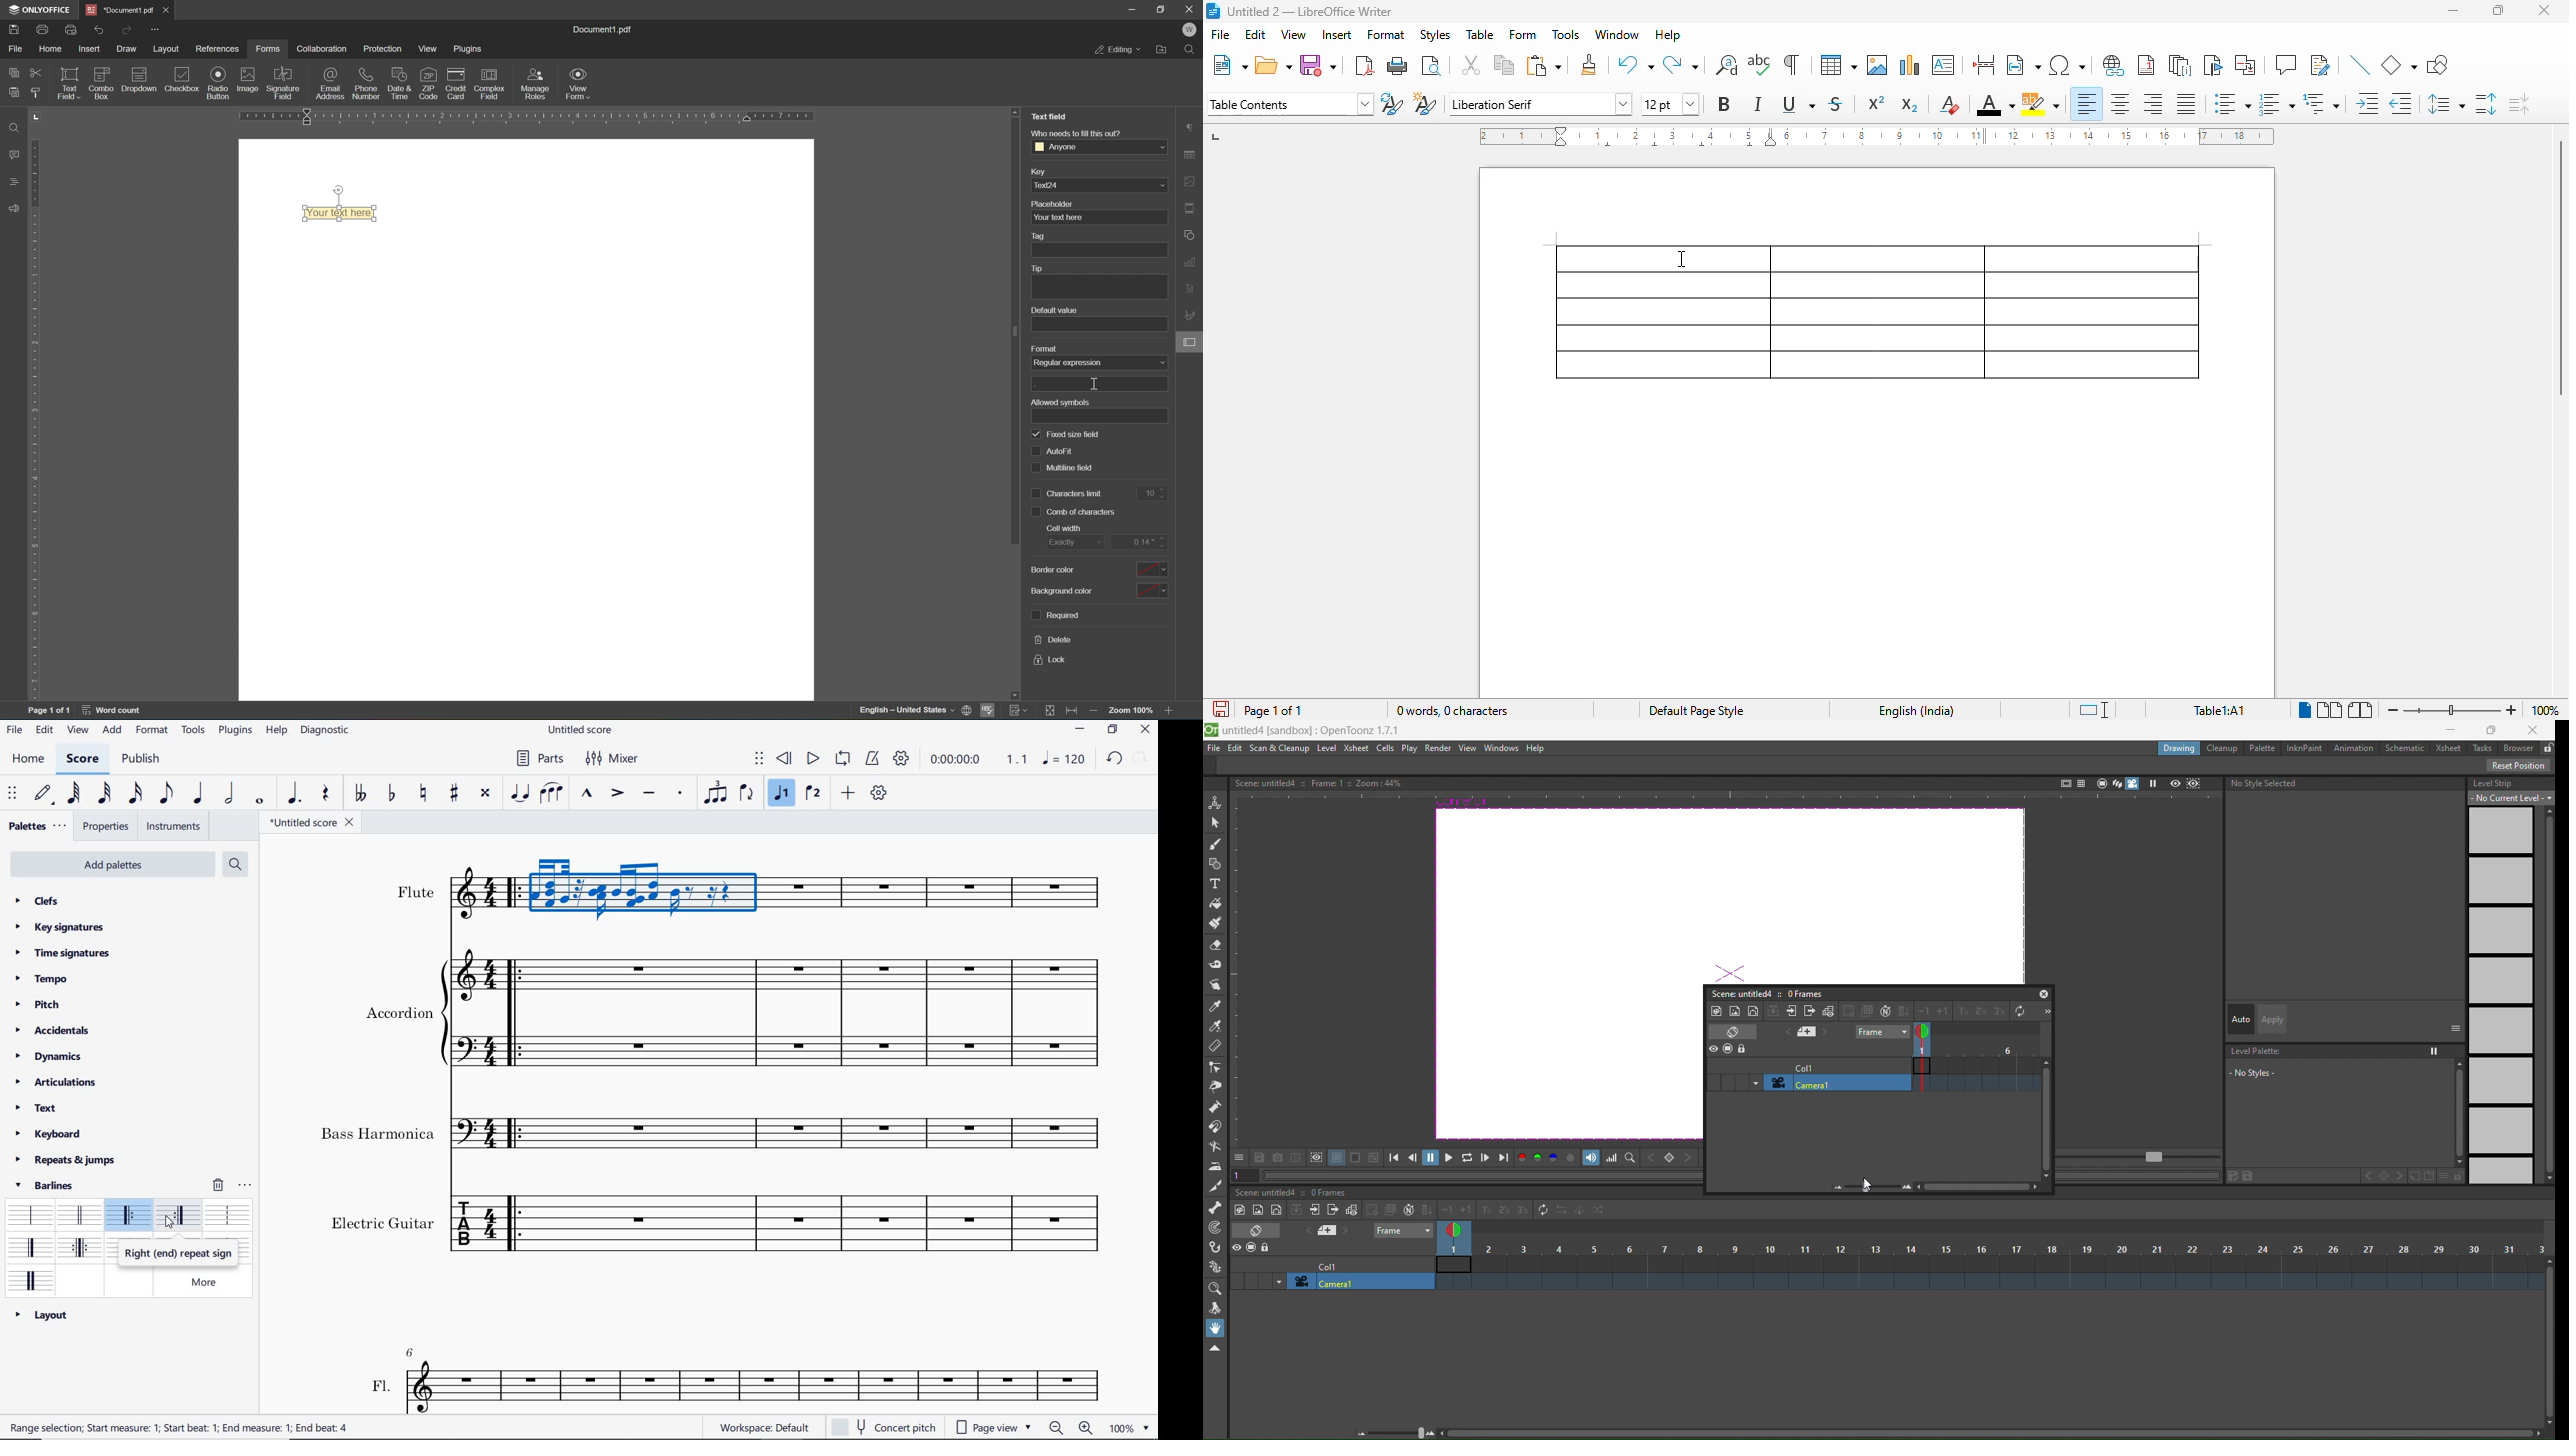 This screenshot has height=1456, width=2576. I want to click on cursor, so click(169, 1224).